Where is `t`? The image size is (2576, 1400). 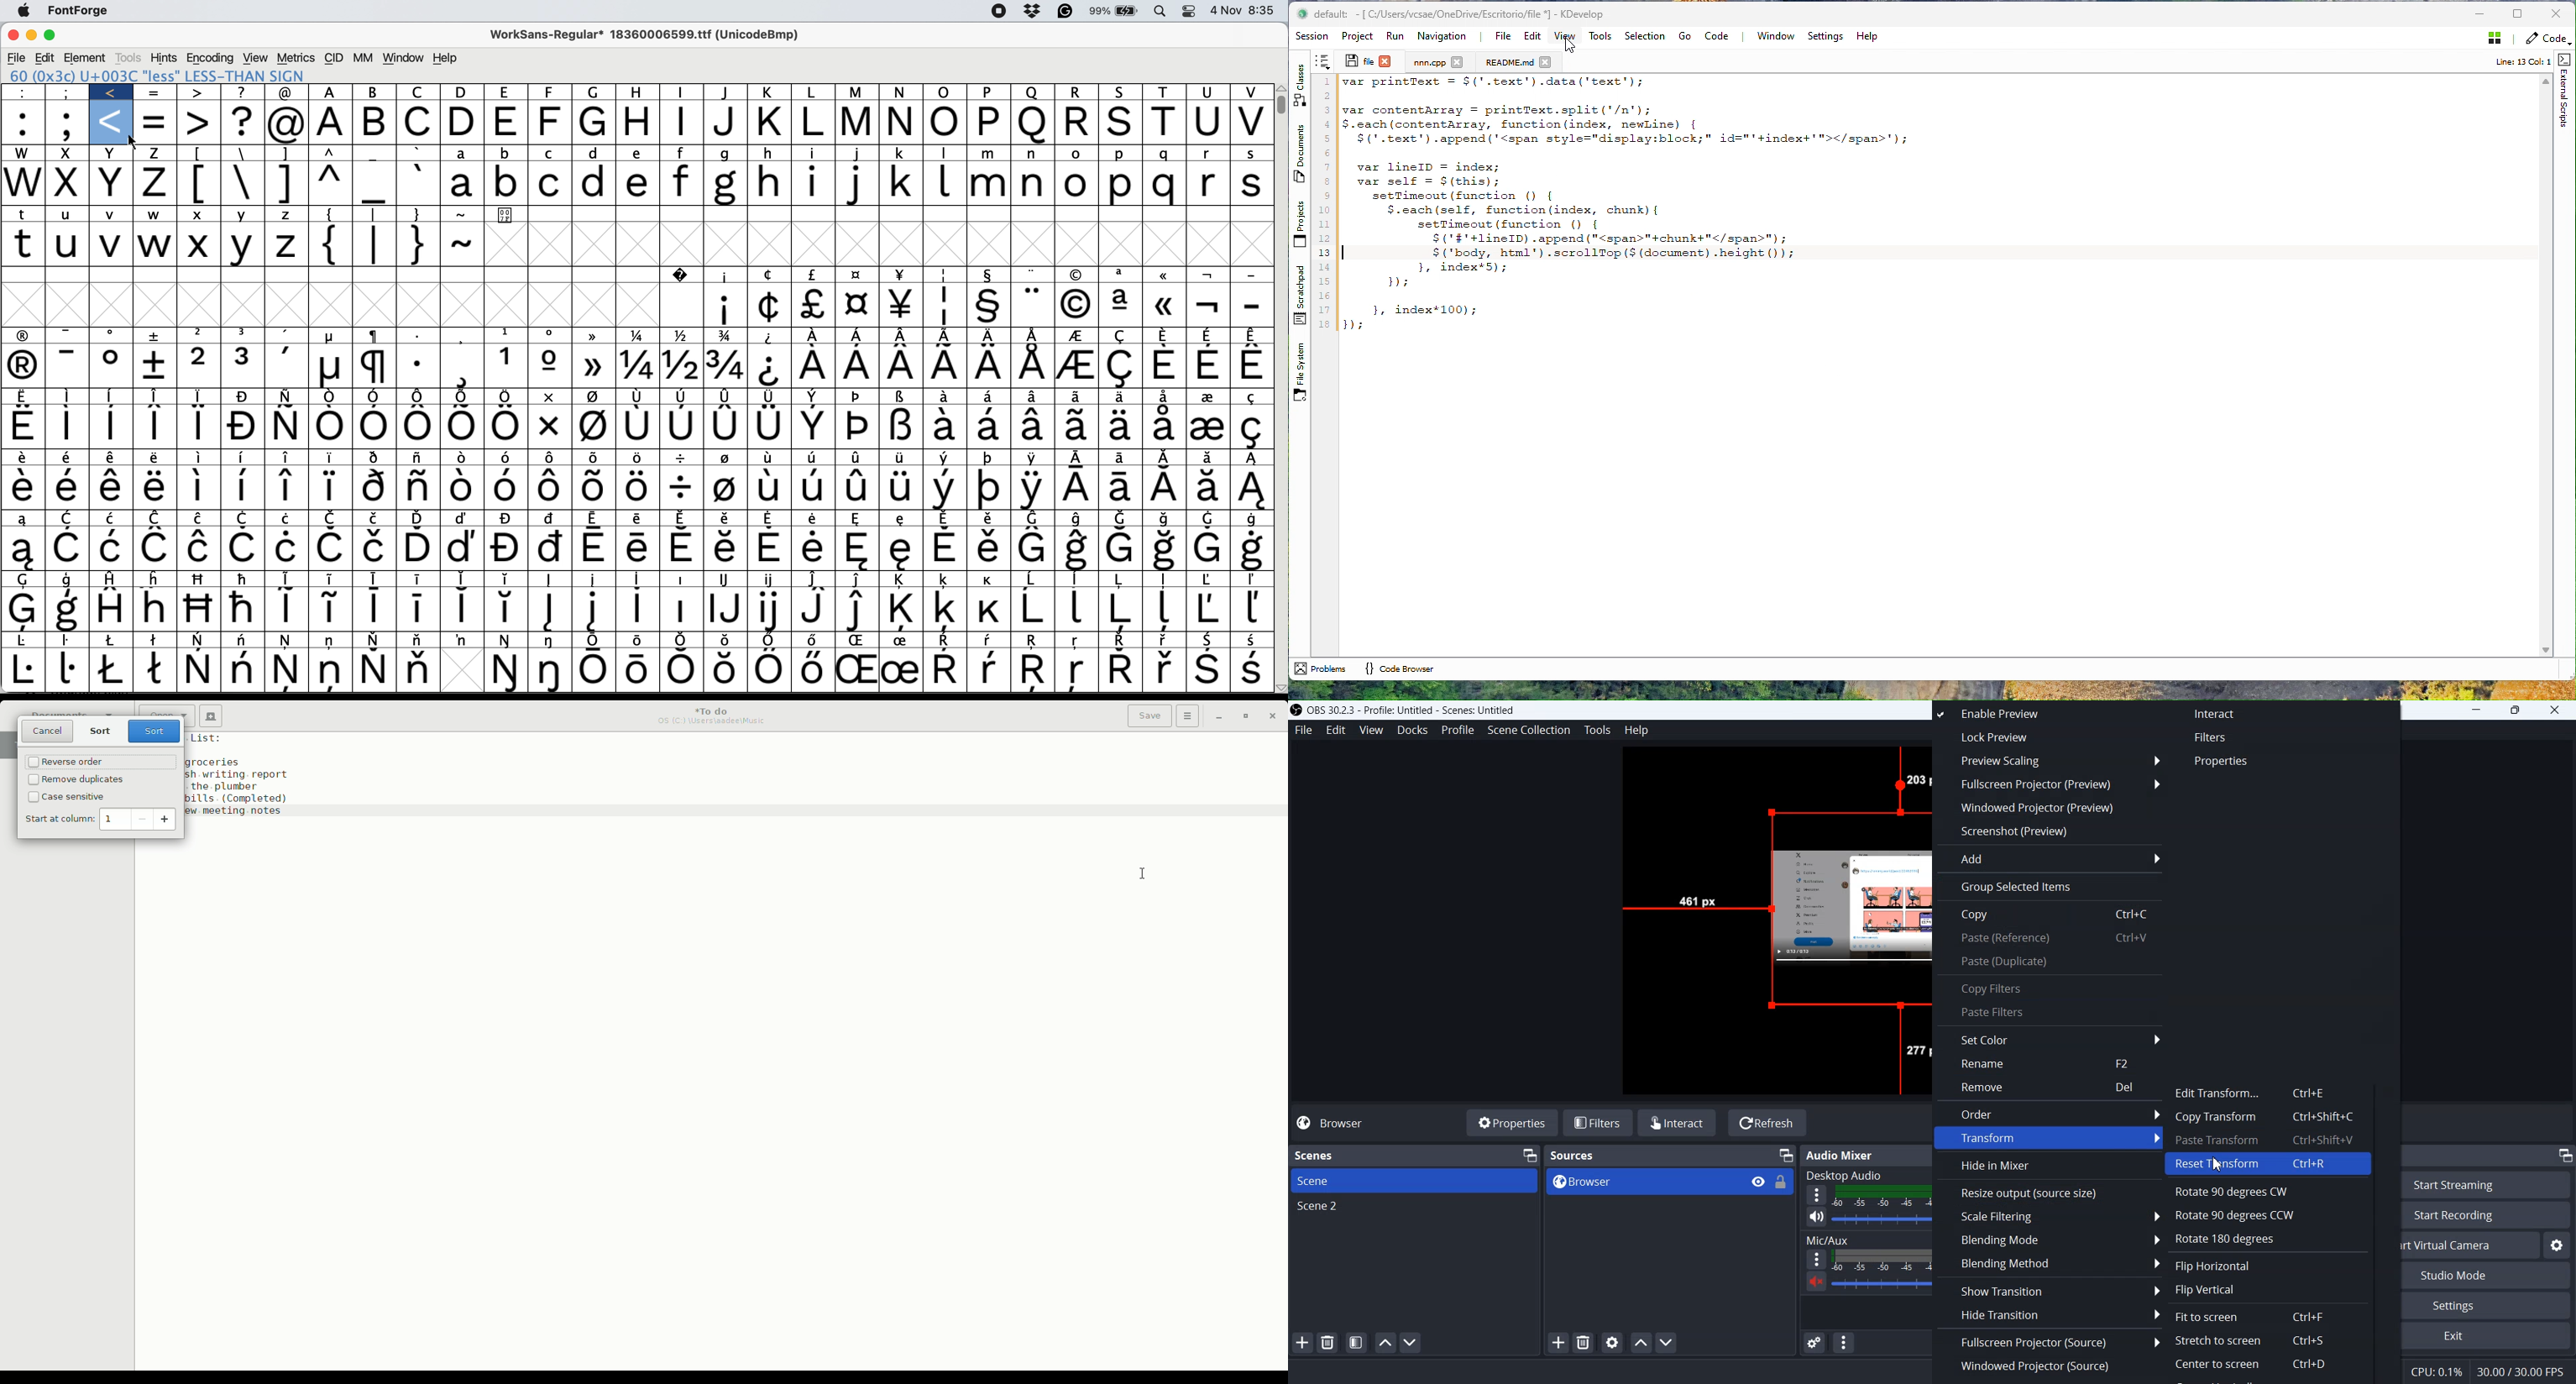
t is located at coordinates (1166, 92).